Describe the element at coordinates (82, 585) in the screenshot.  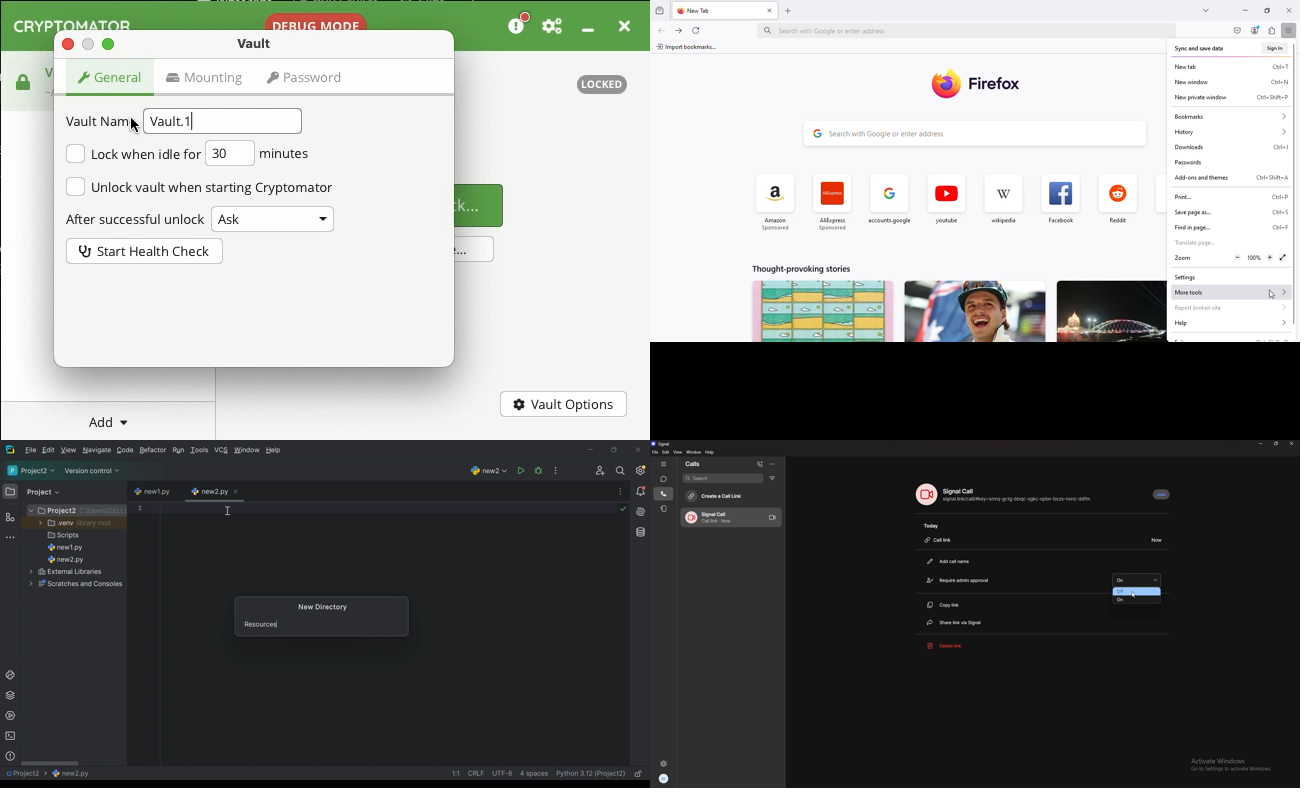
I see `Scratches and consoles` at that location.